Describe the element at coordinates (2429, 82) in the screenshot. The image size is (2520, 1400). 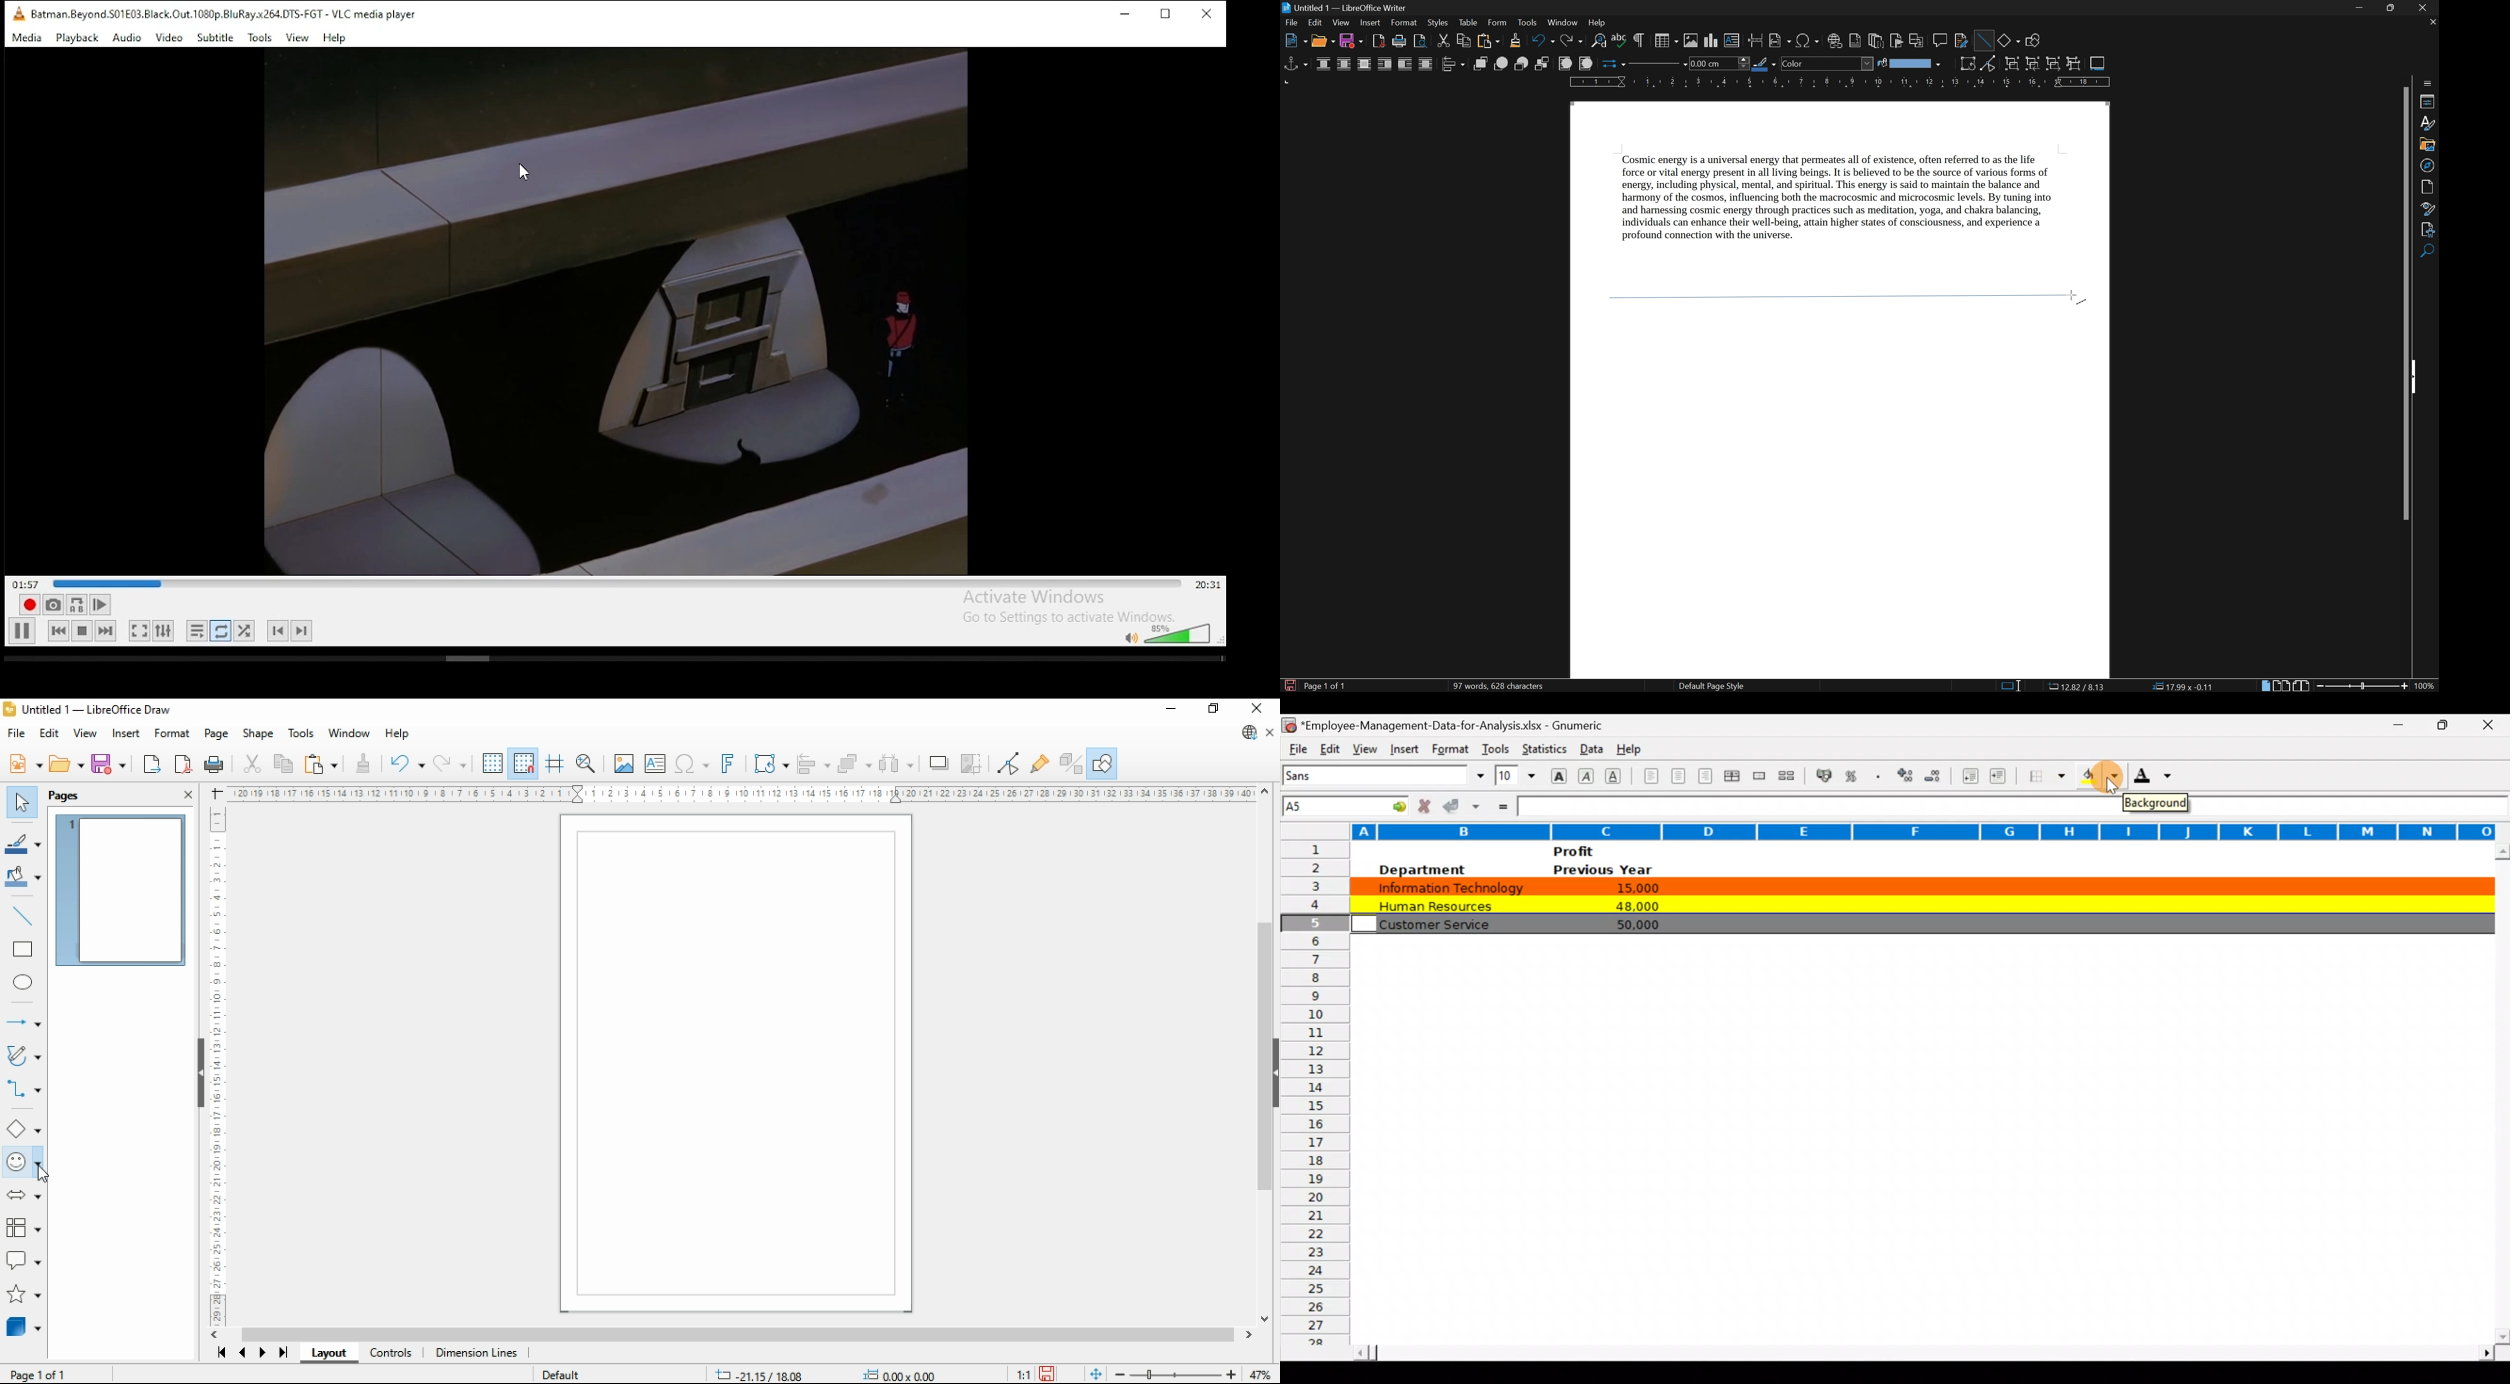
I see `sidebar settings` at that location.